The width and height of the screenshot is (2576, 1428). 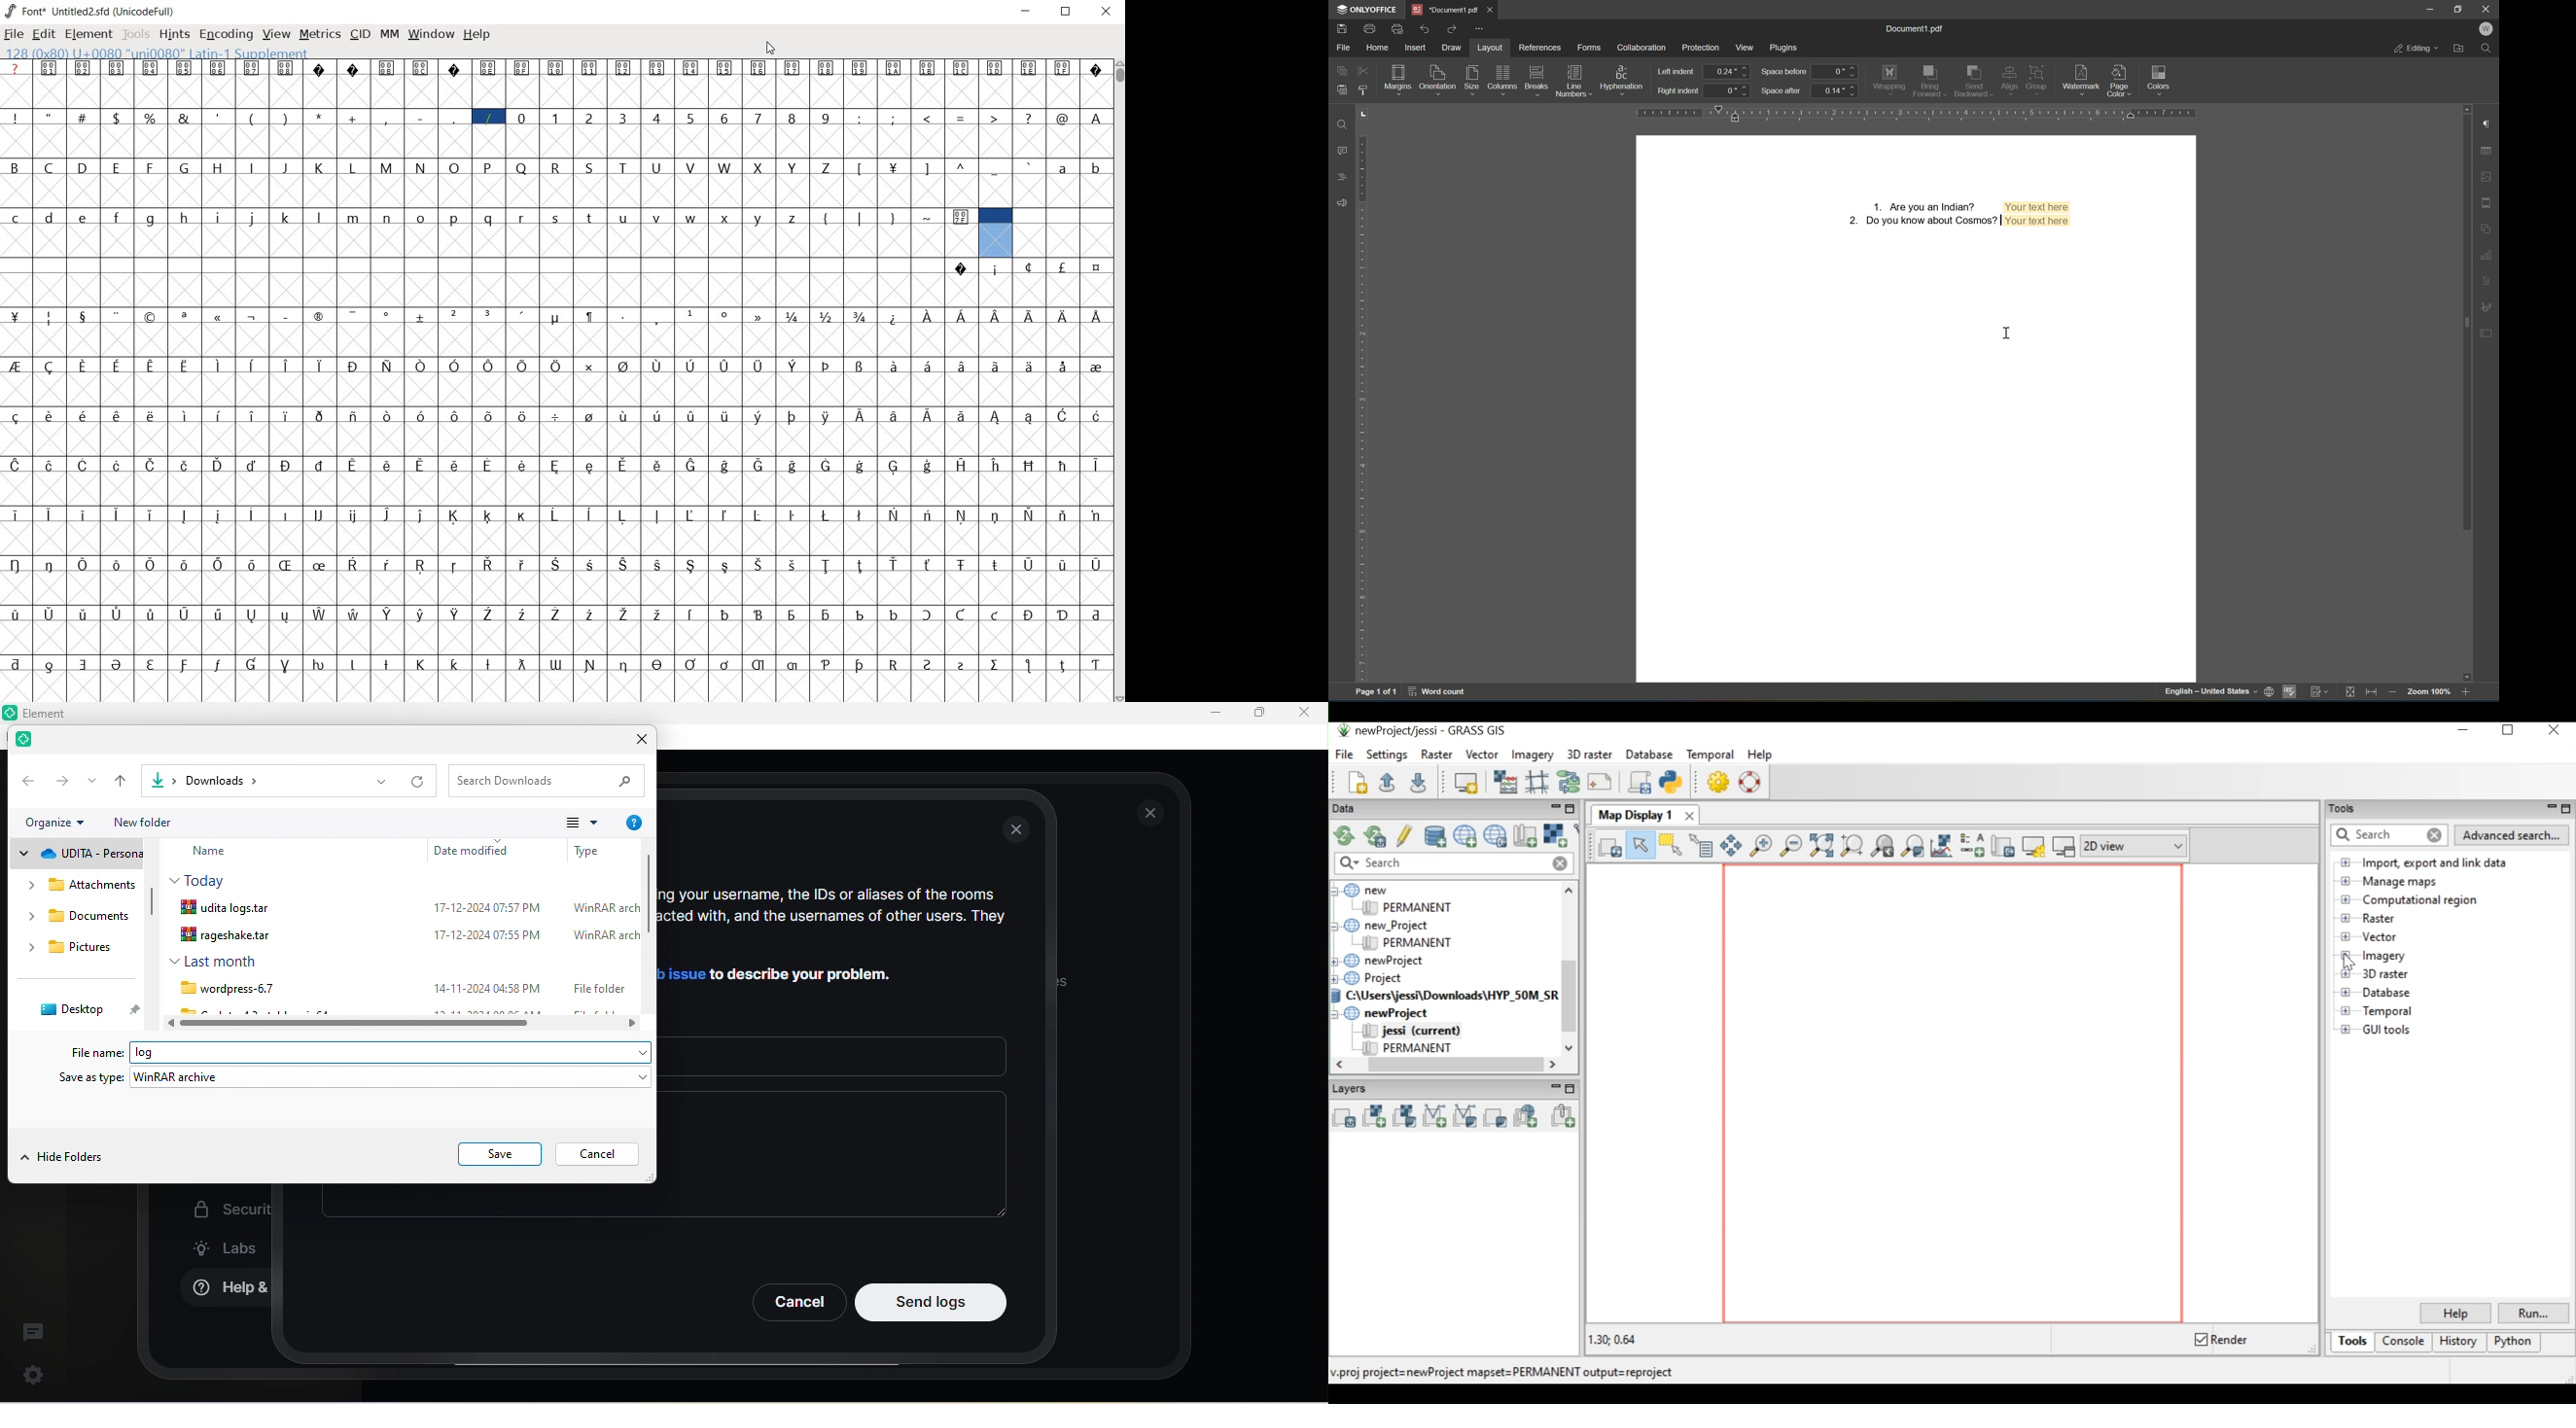 I want to click on table settings, so click(x=2490, y=152).